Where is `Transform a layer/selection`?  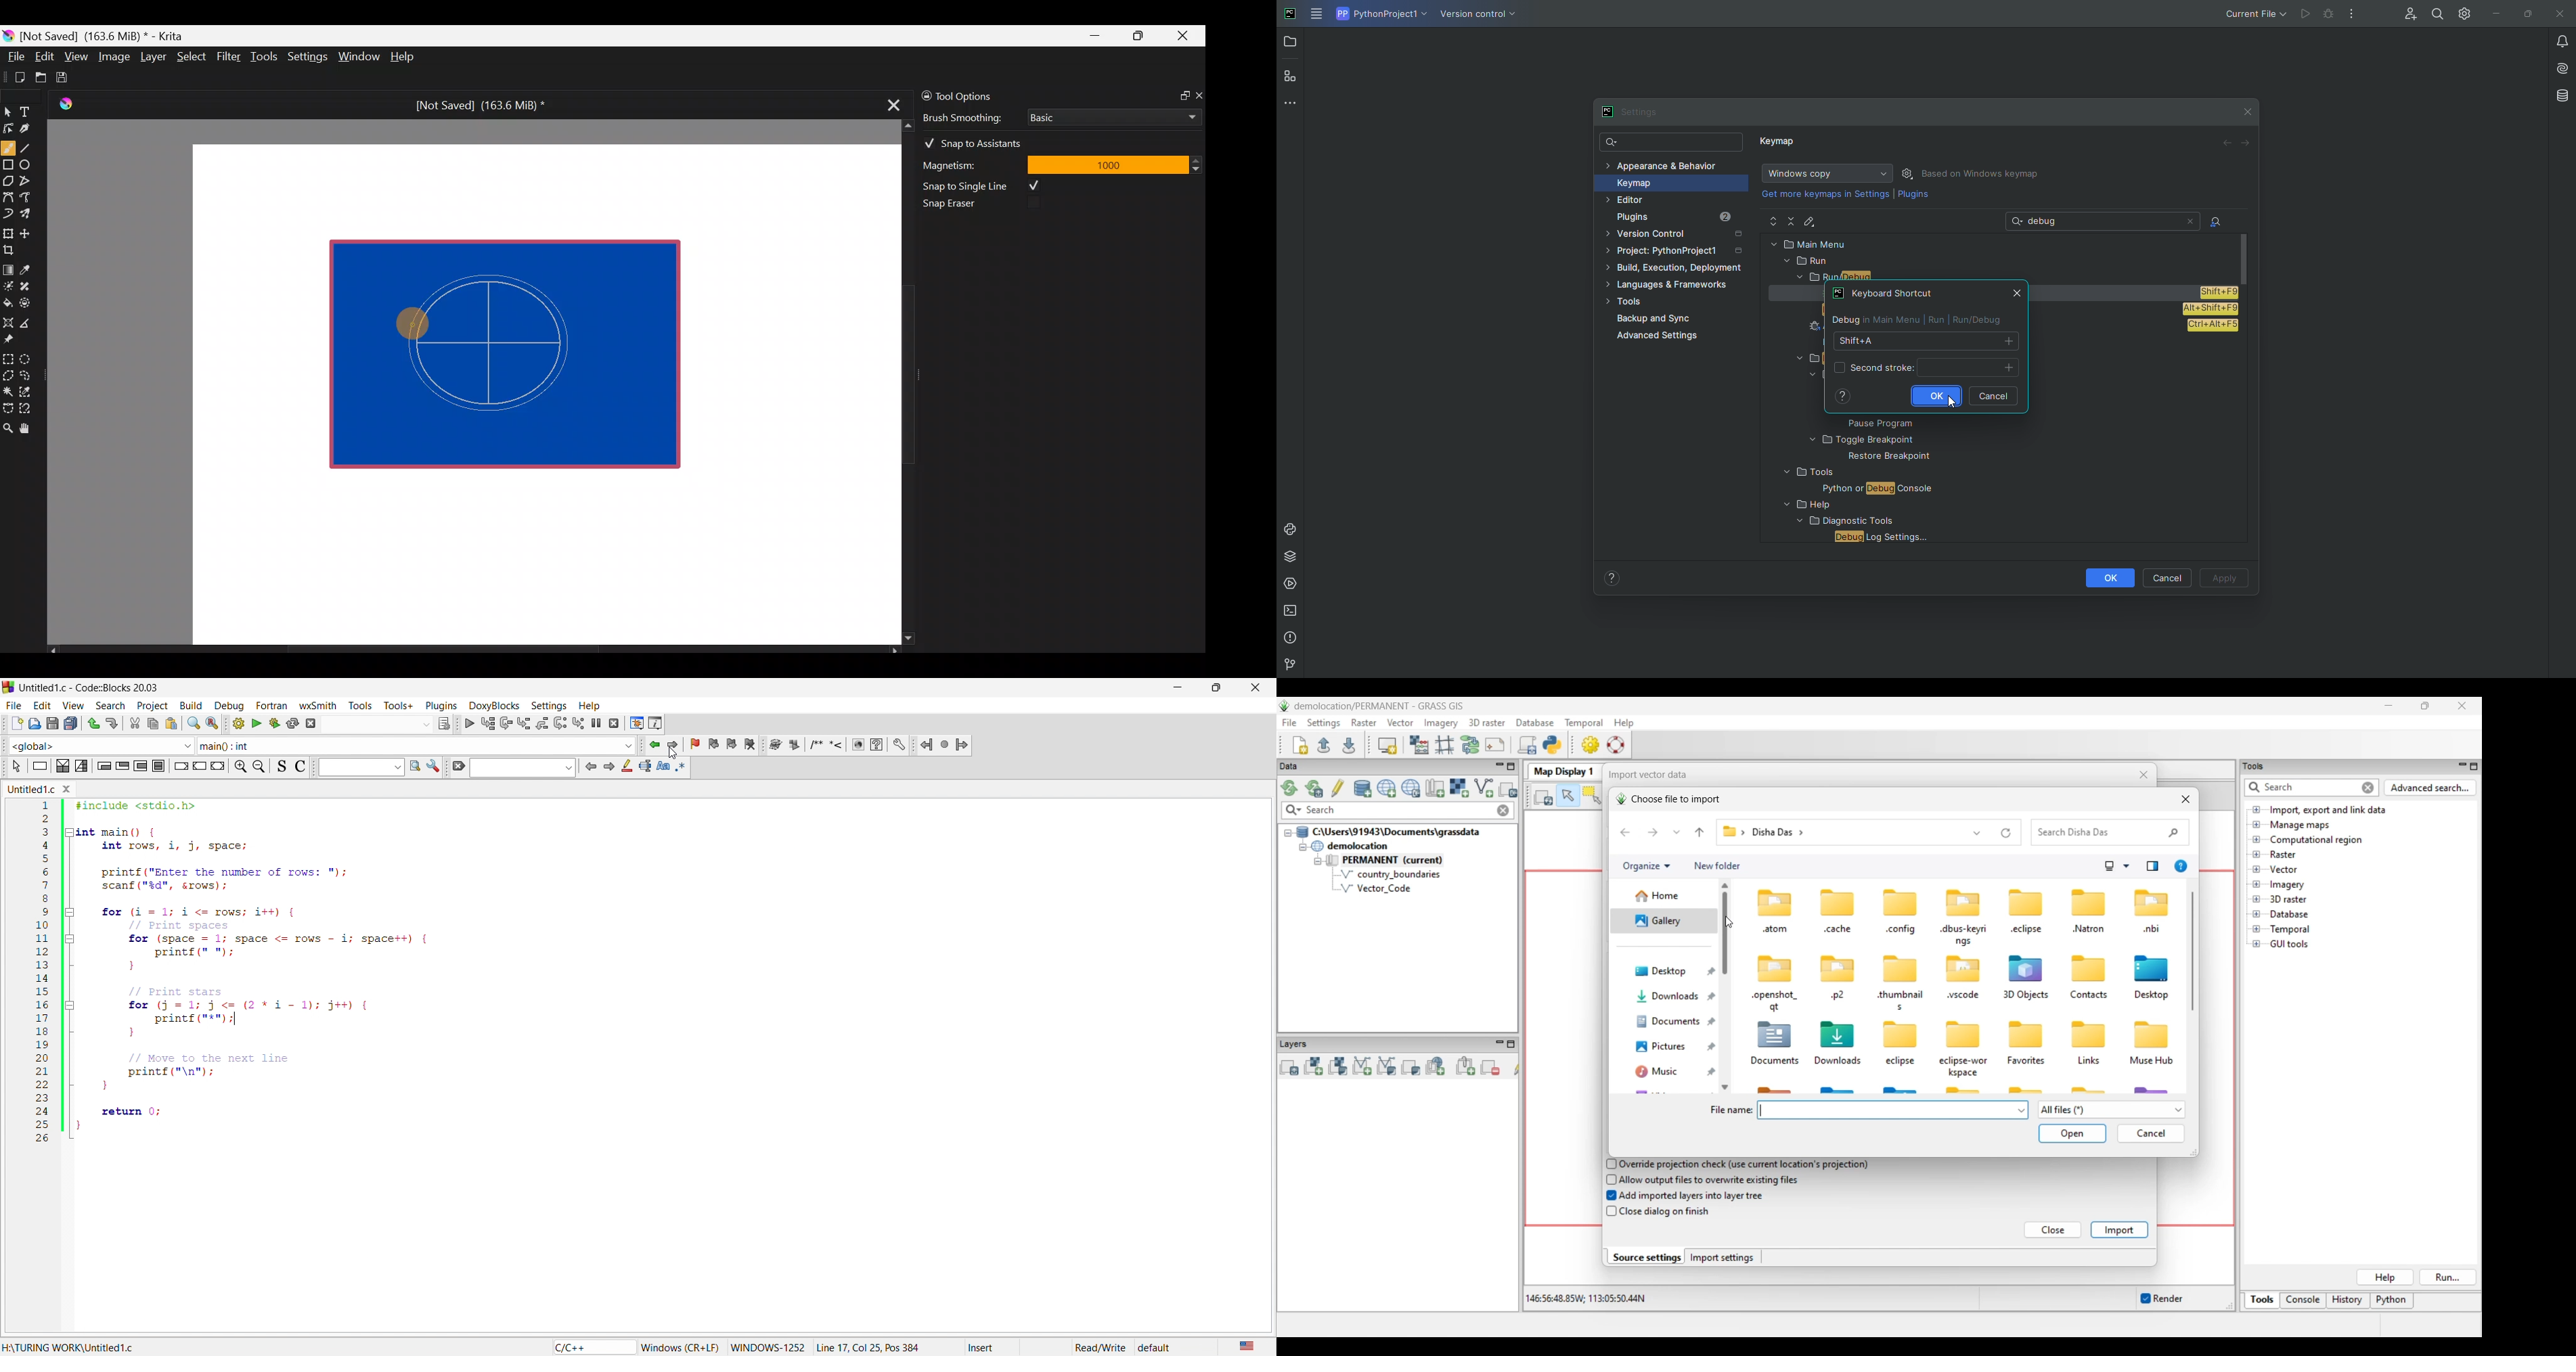
Transform a layer/selection is located at coordinates (8, 231).